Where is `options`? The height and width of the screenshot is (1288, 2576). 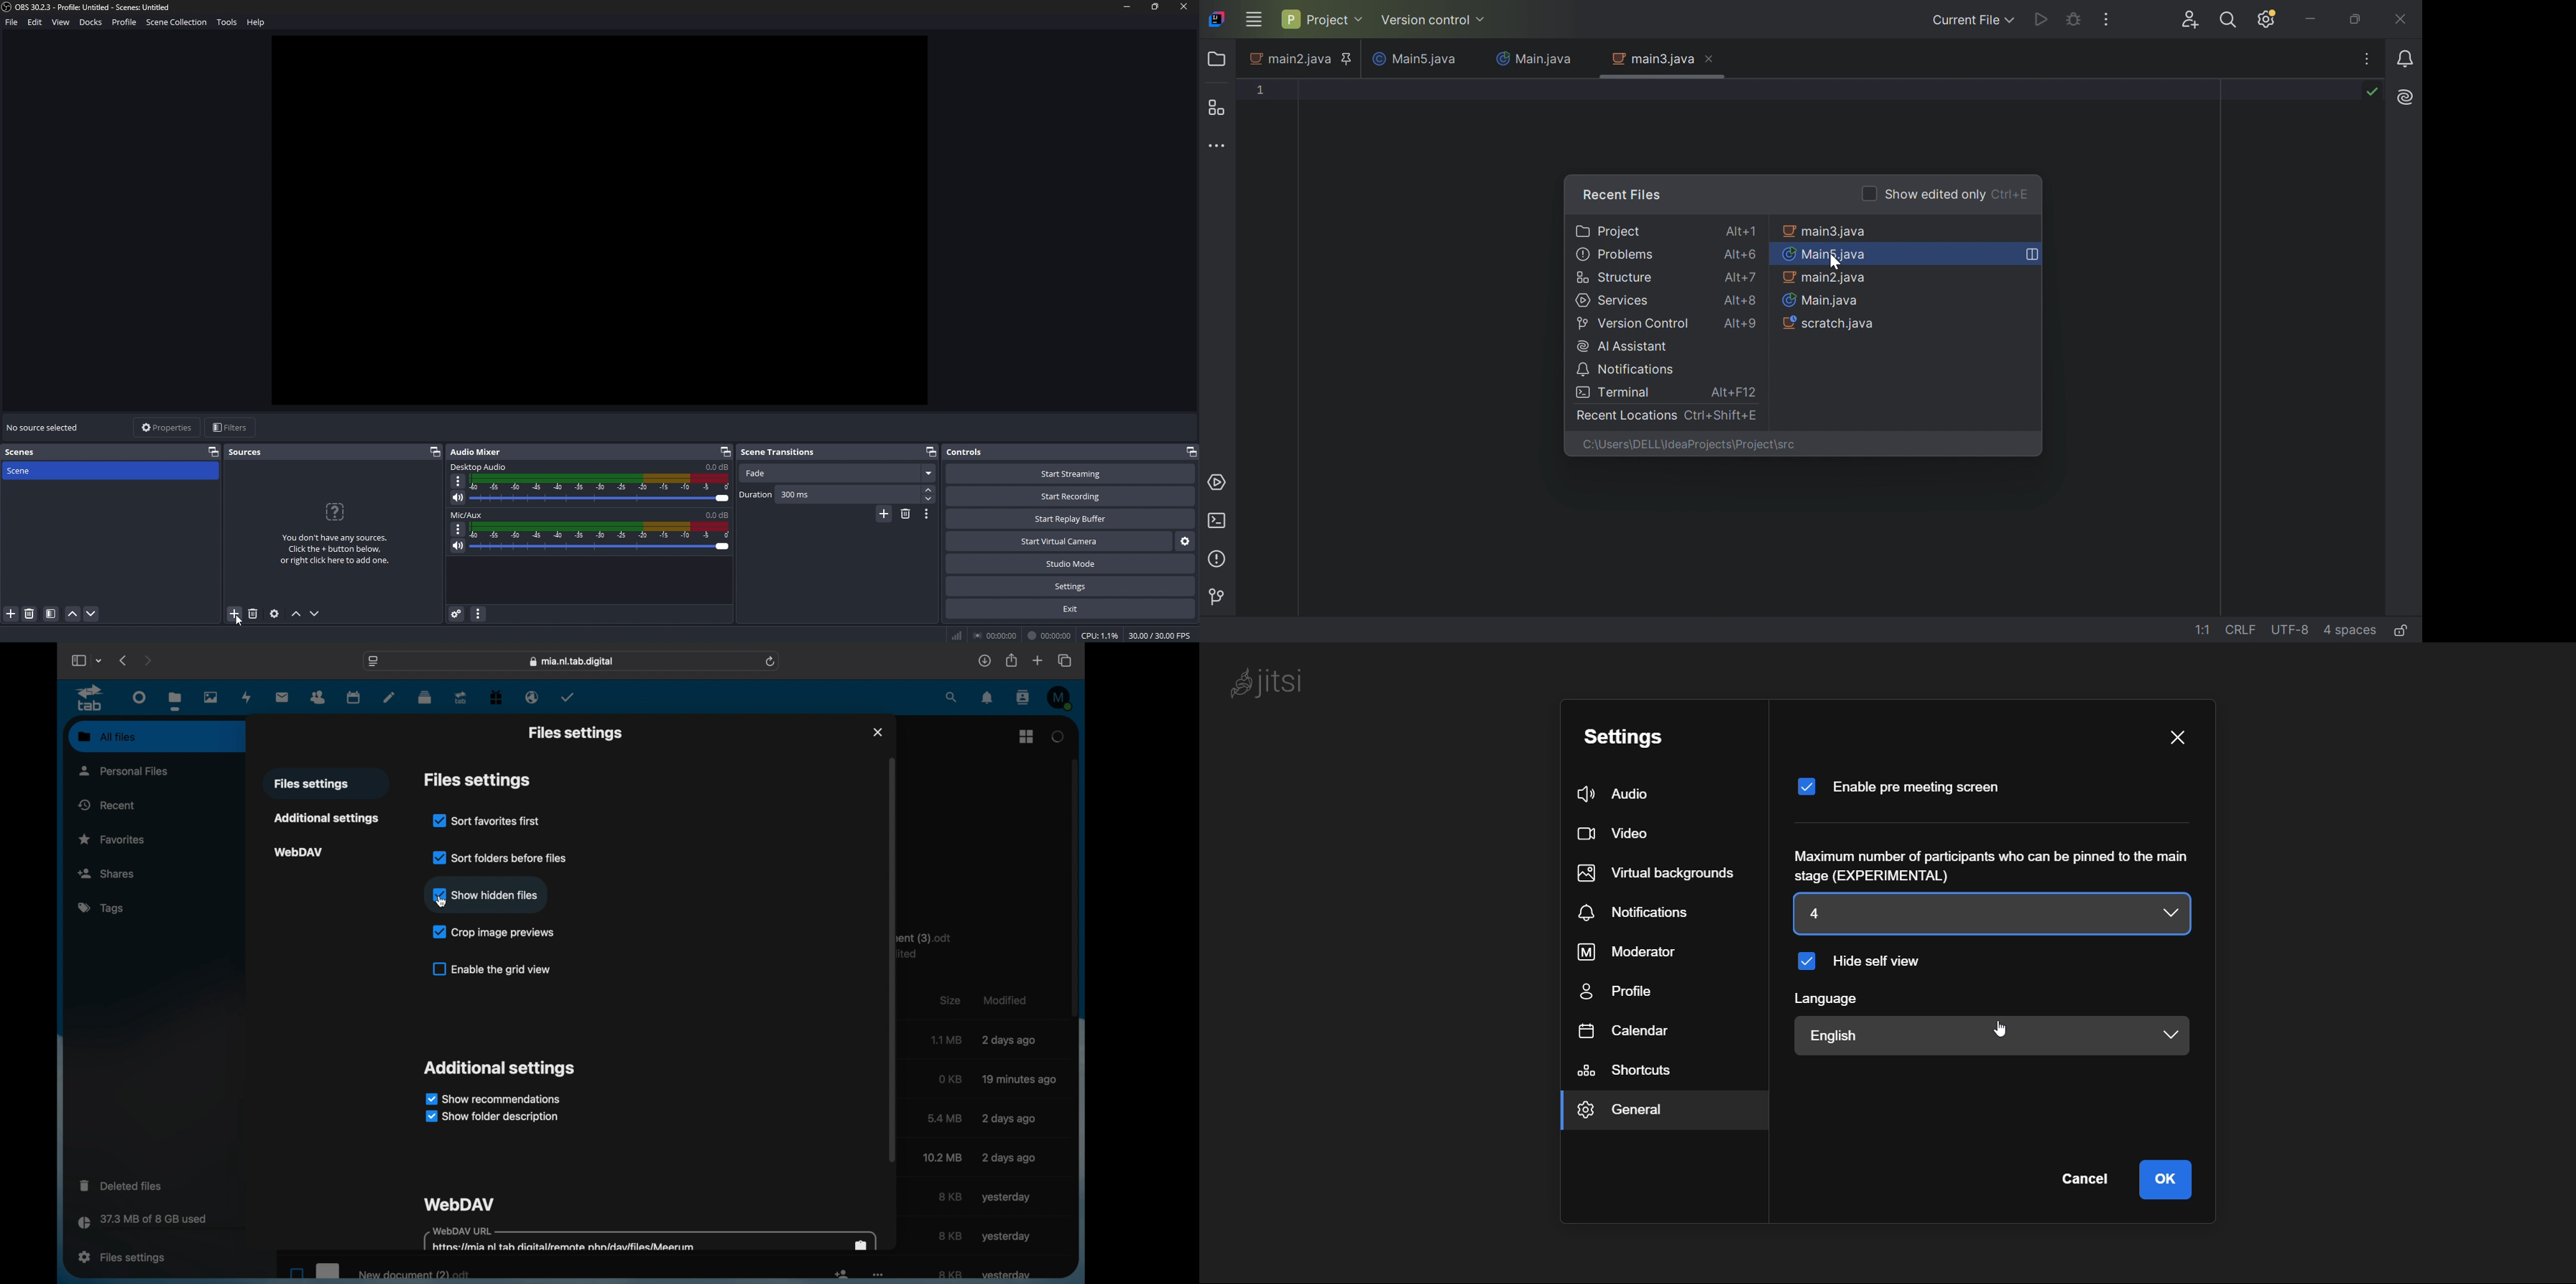
options is located at coordinates (459, 481).